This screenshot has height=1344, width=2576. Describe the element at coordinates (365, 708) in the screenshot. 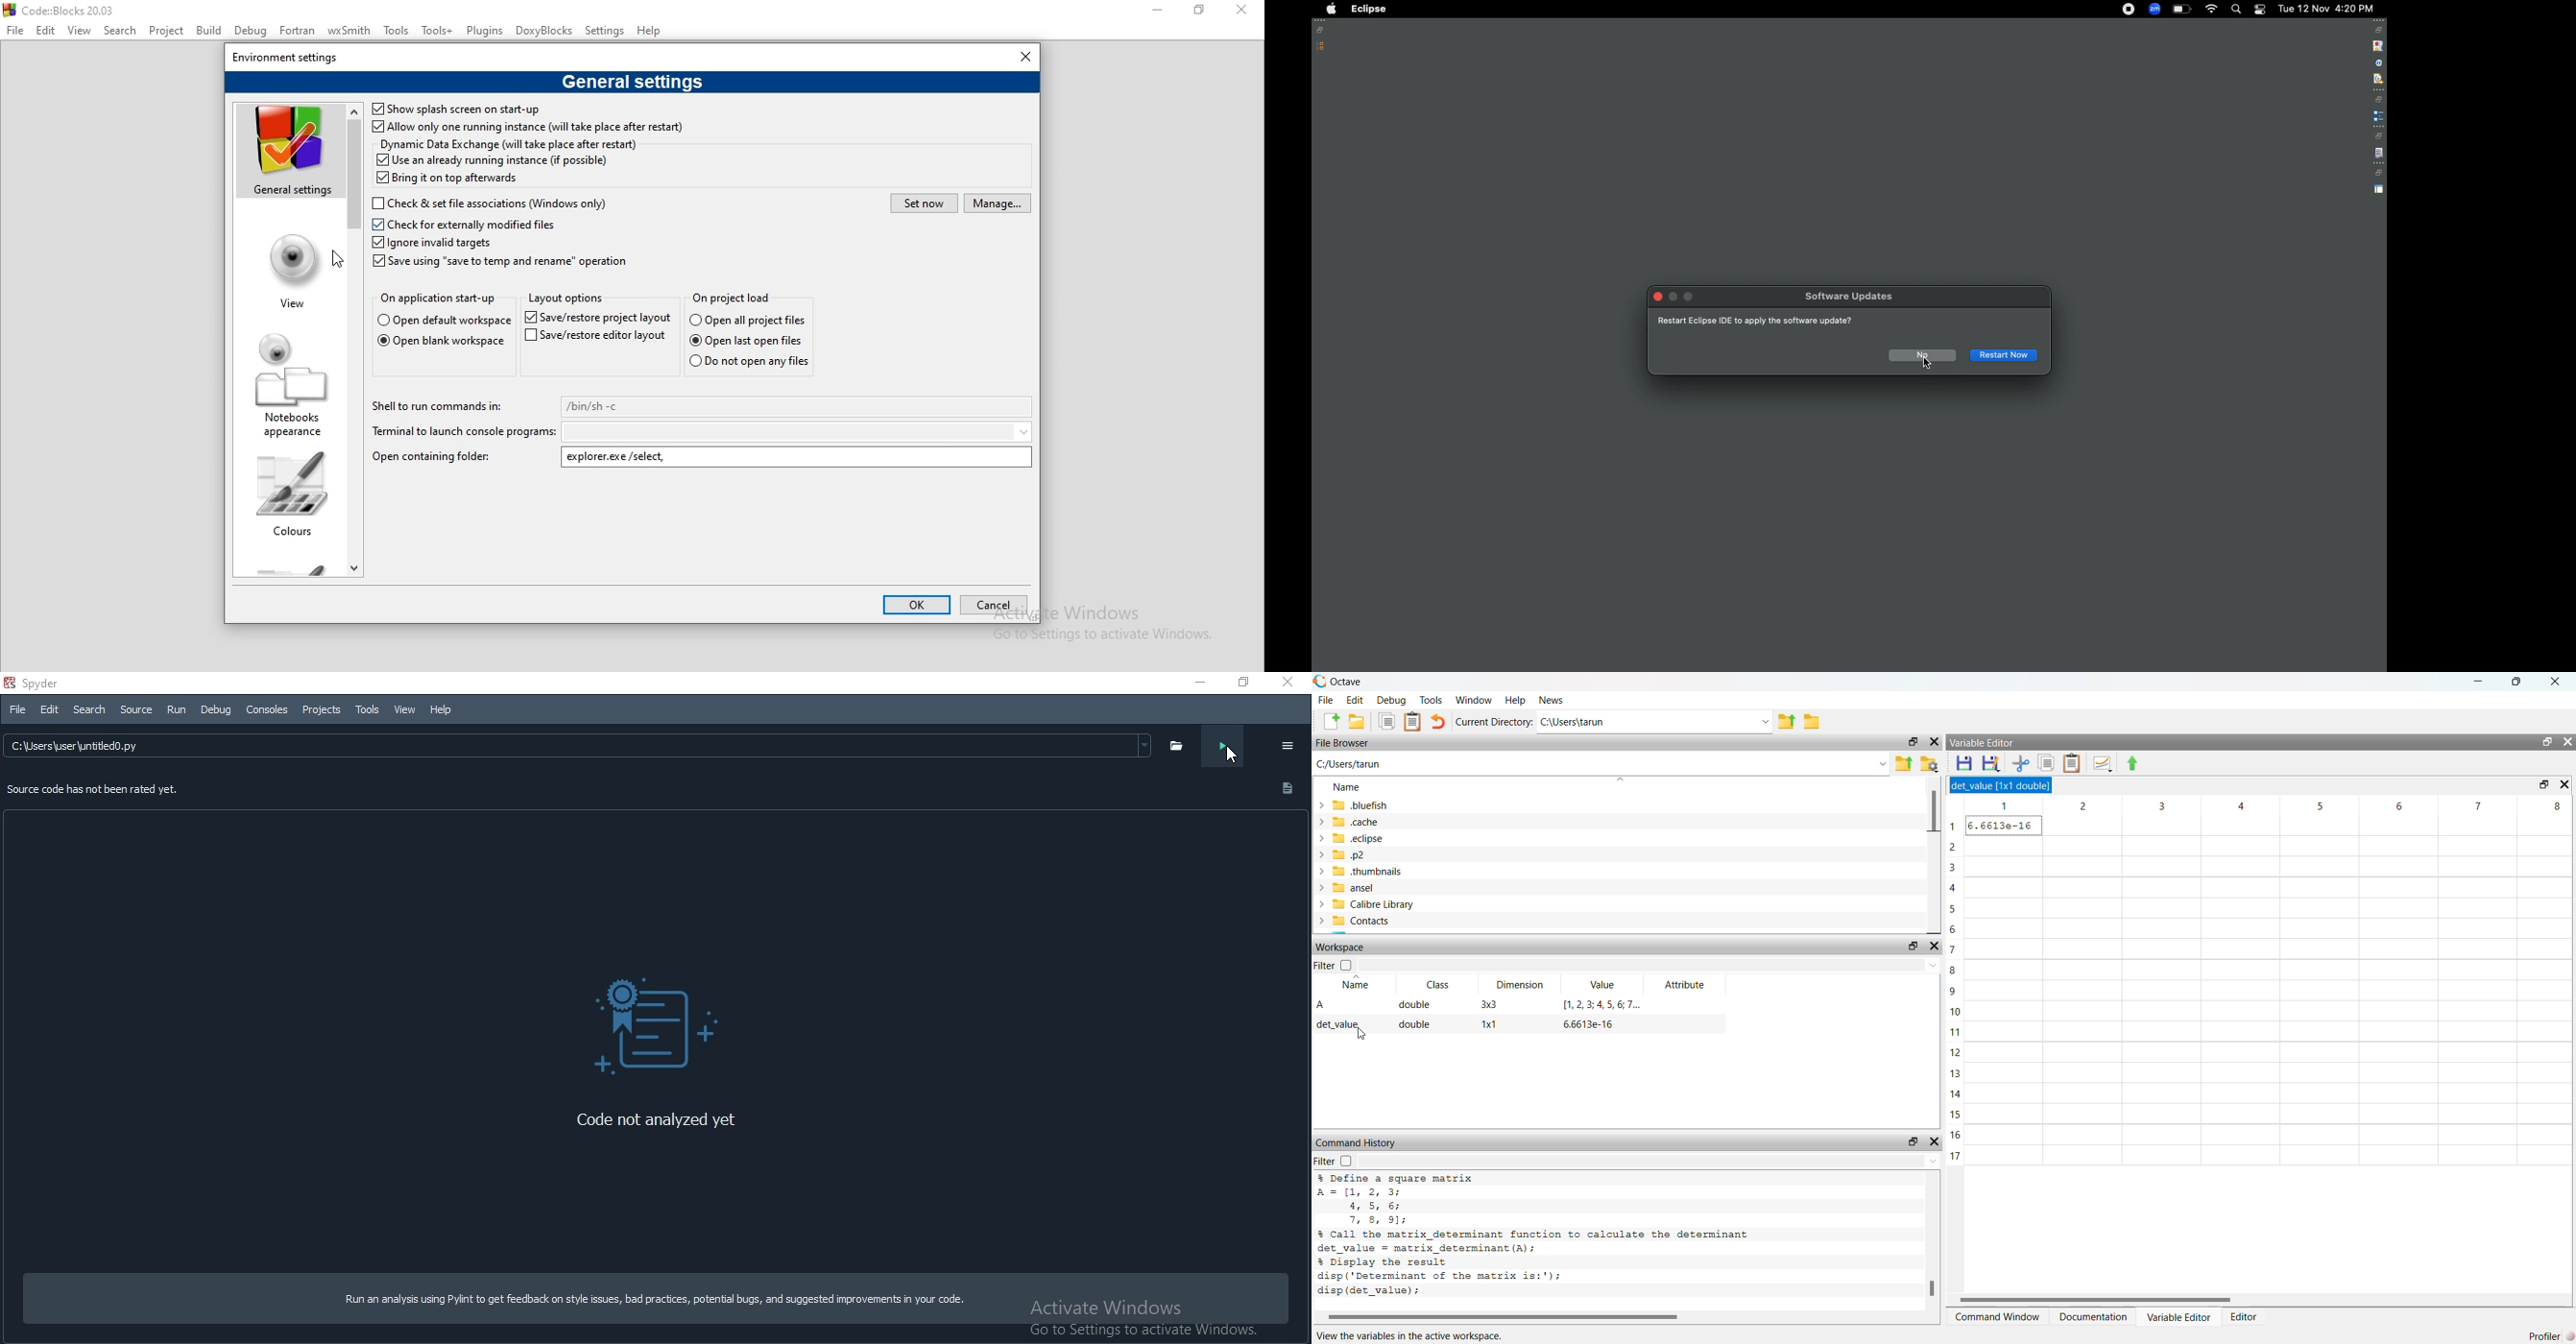

I see `tools` at that location.